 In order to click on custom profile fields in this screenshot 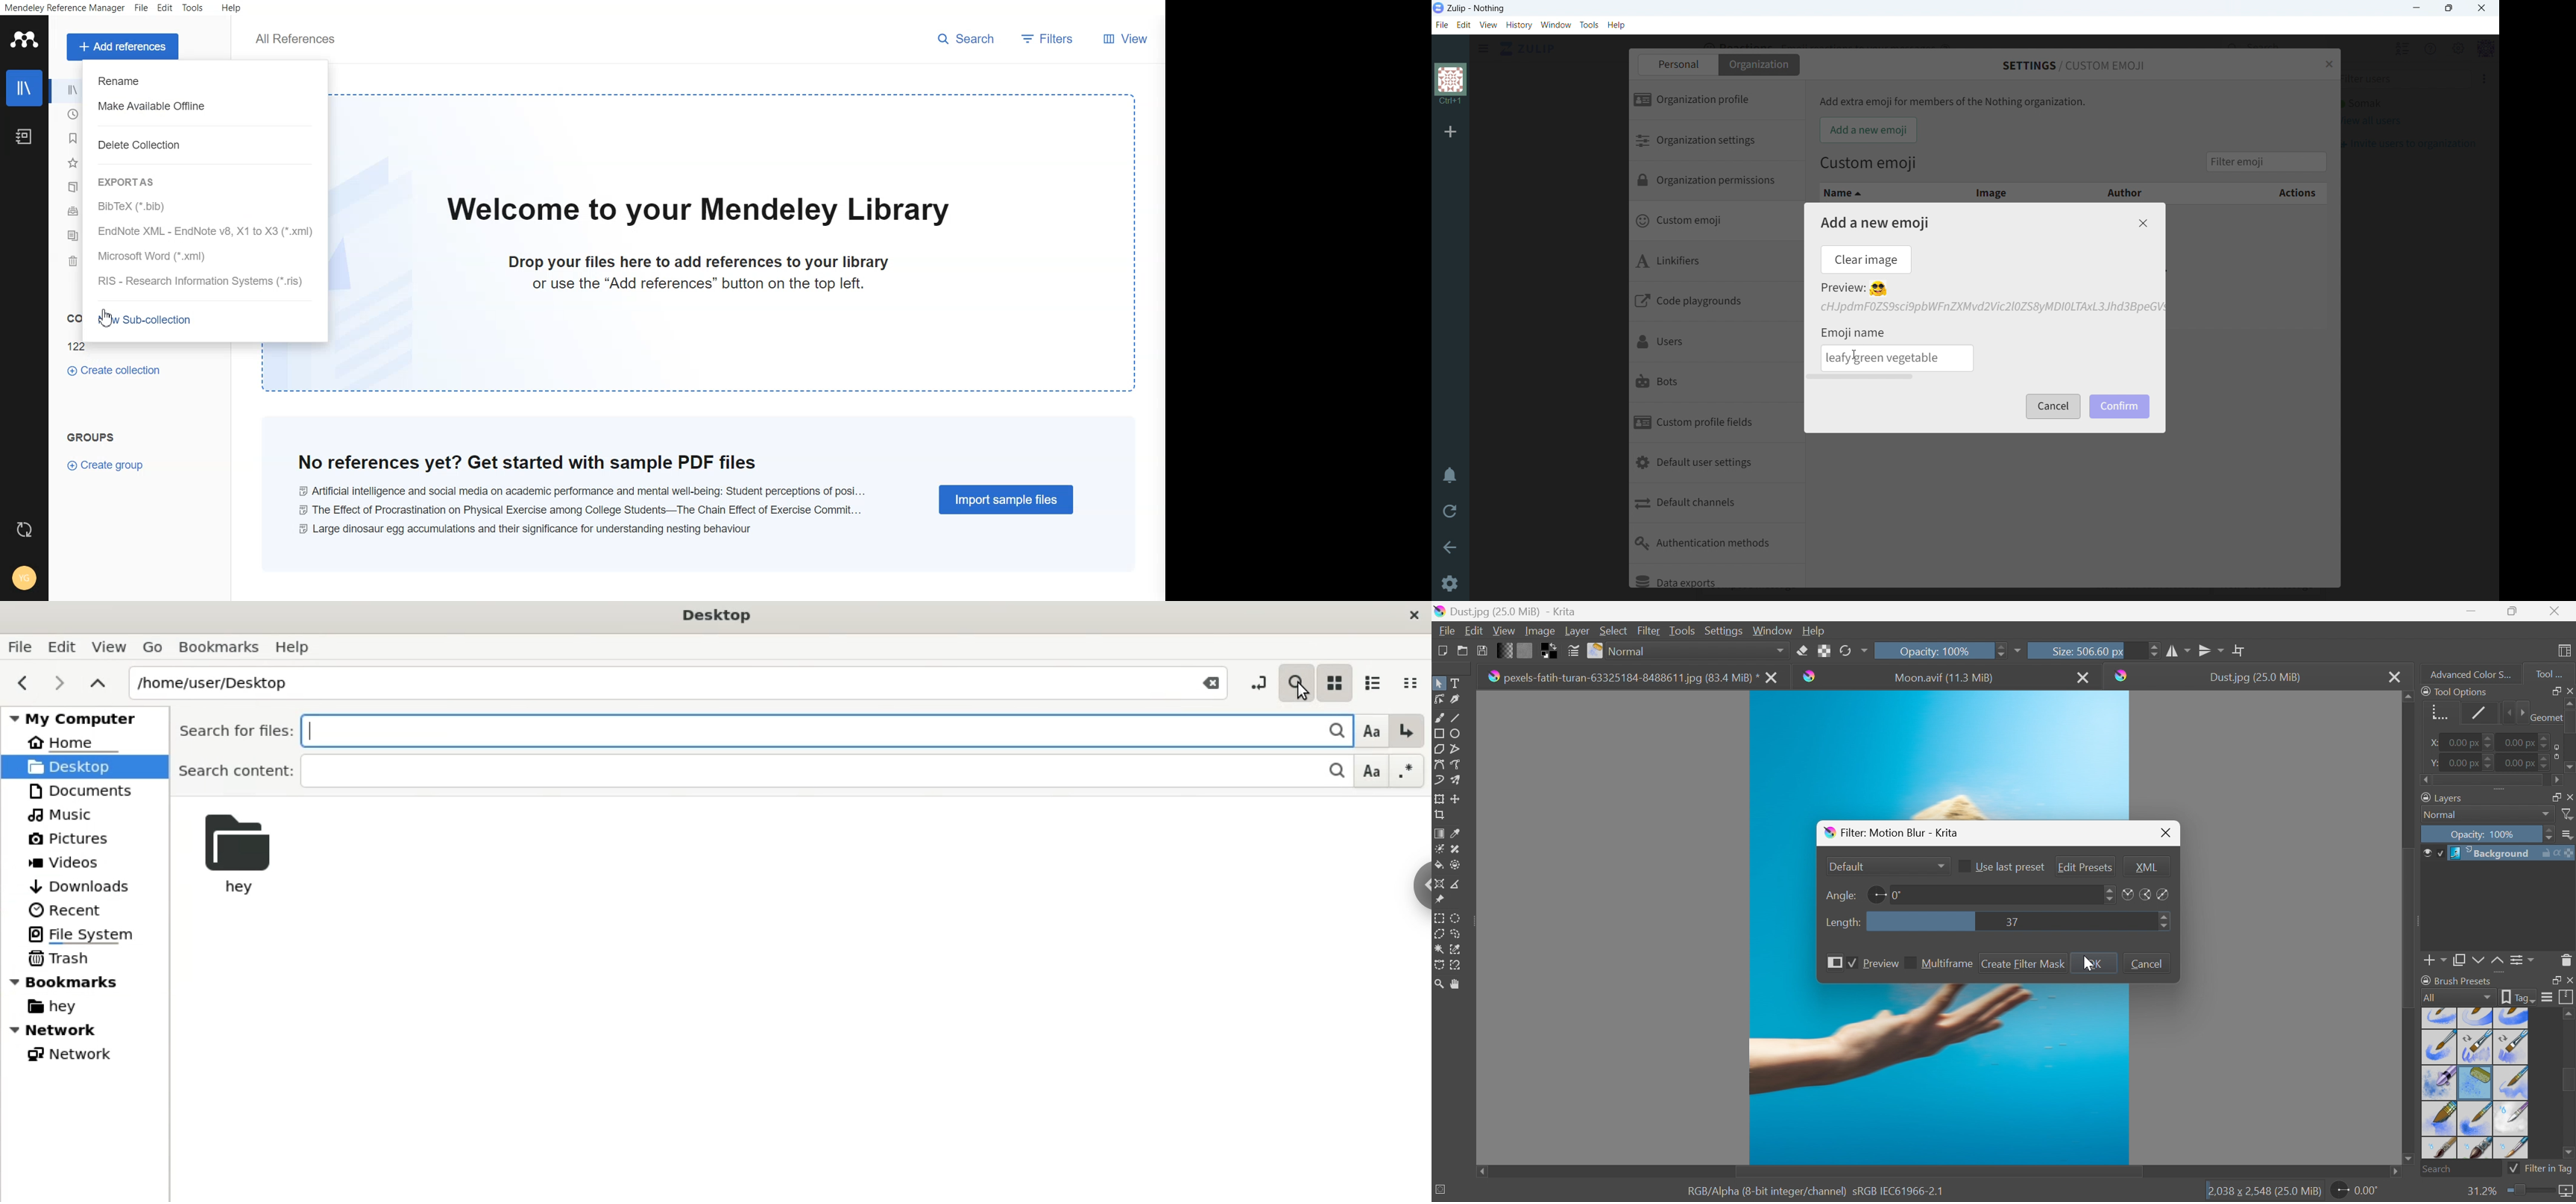, I will do `click(1716, 423)`.